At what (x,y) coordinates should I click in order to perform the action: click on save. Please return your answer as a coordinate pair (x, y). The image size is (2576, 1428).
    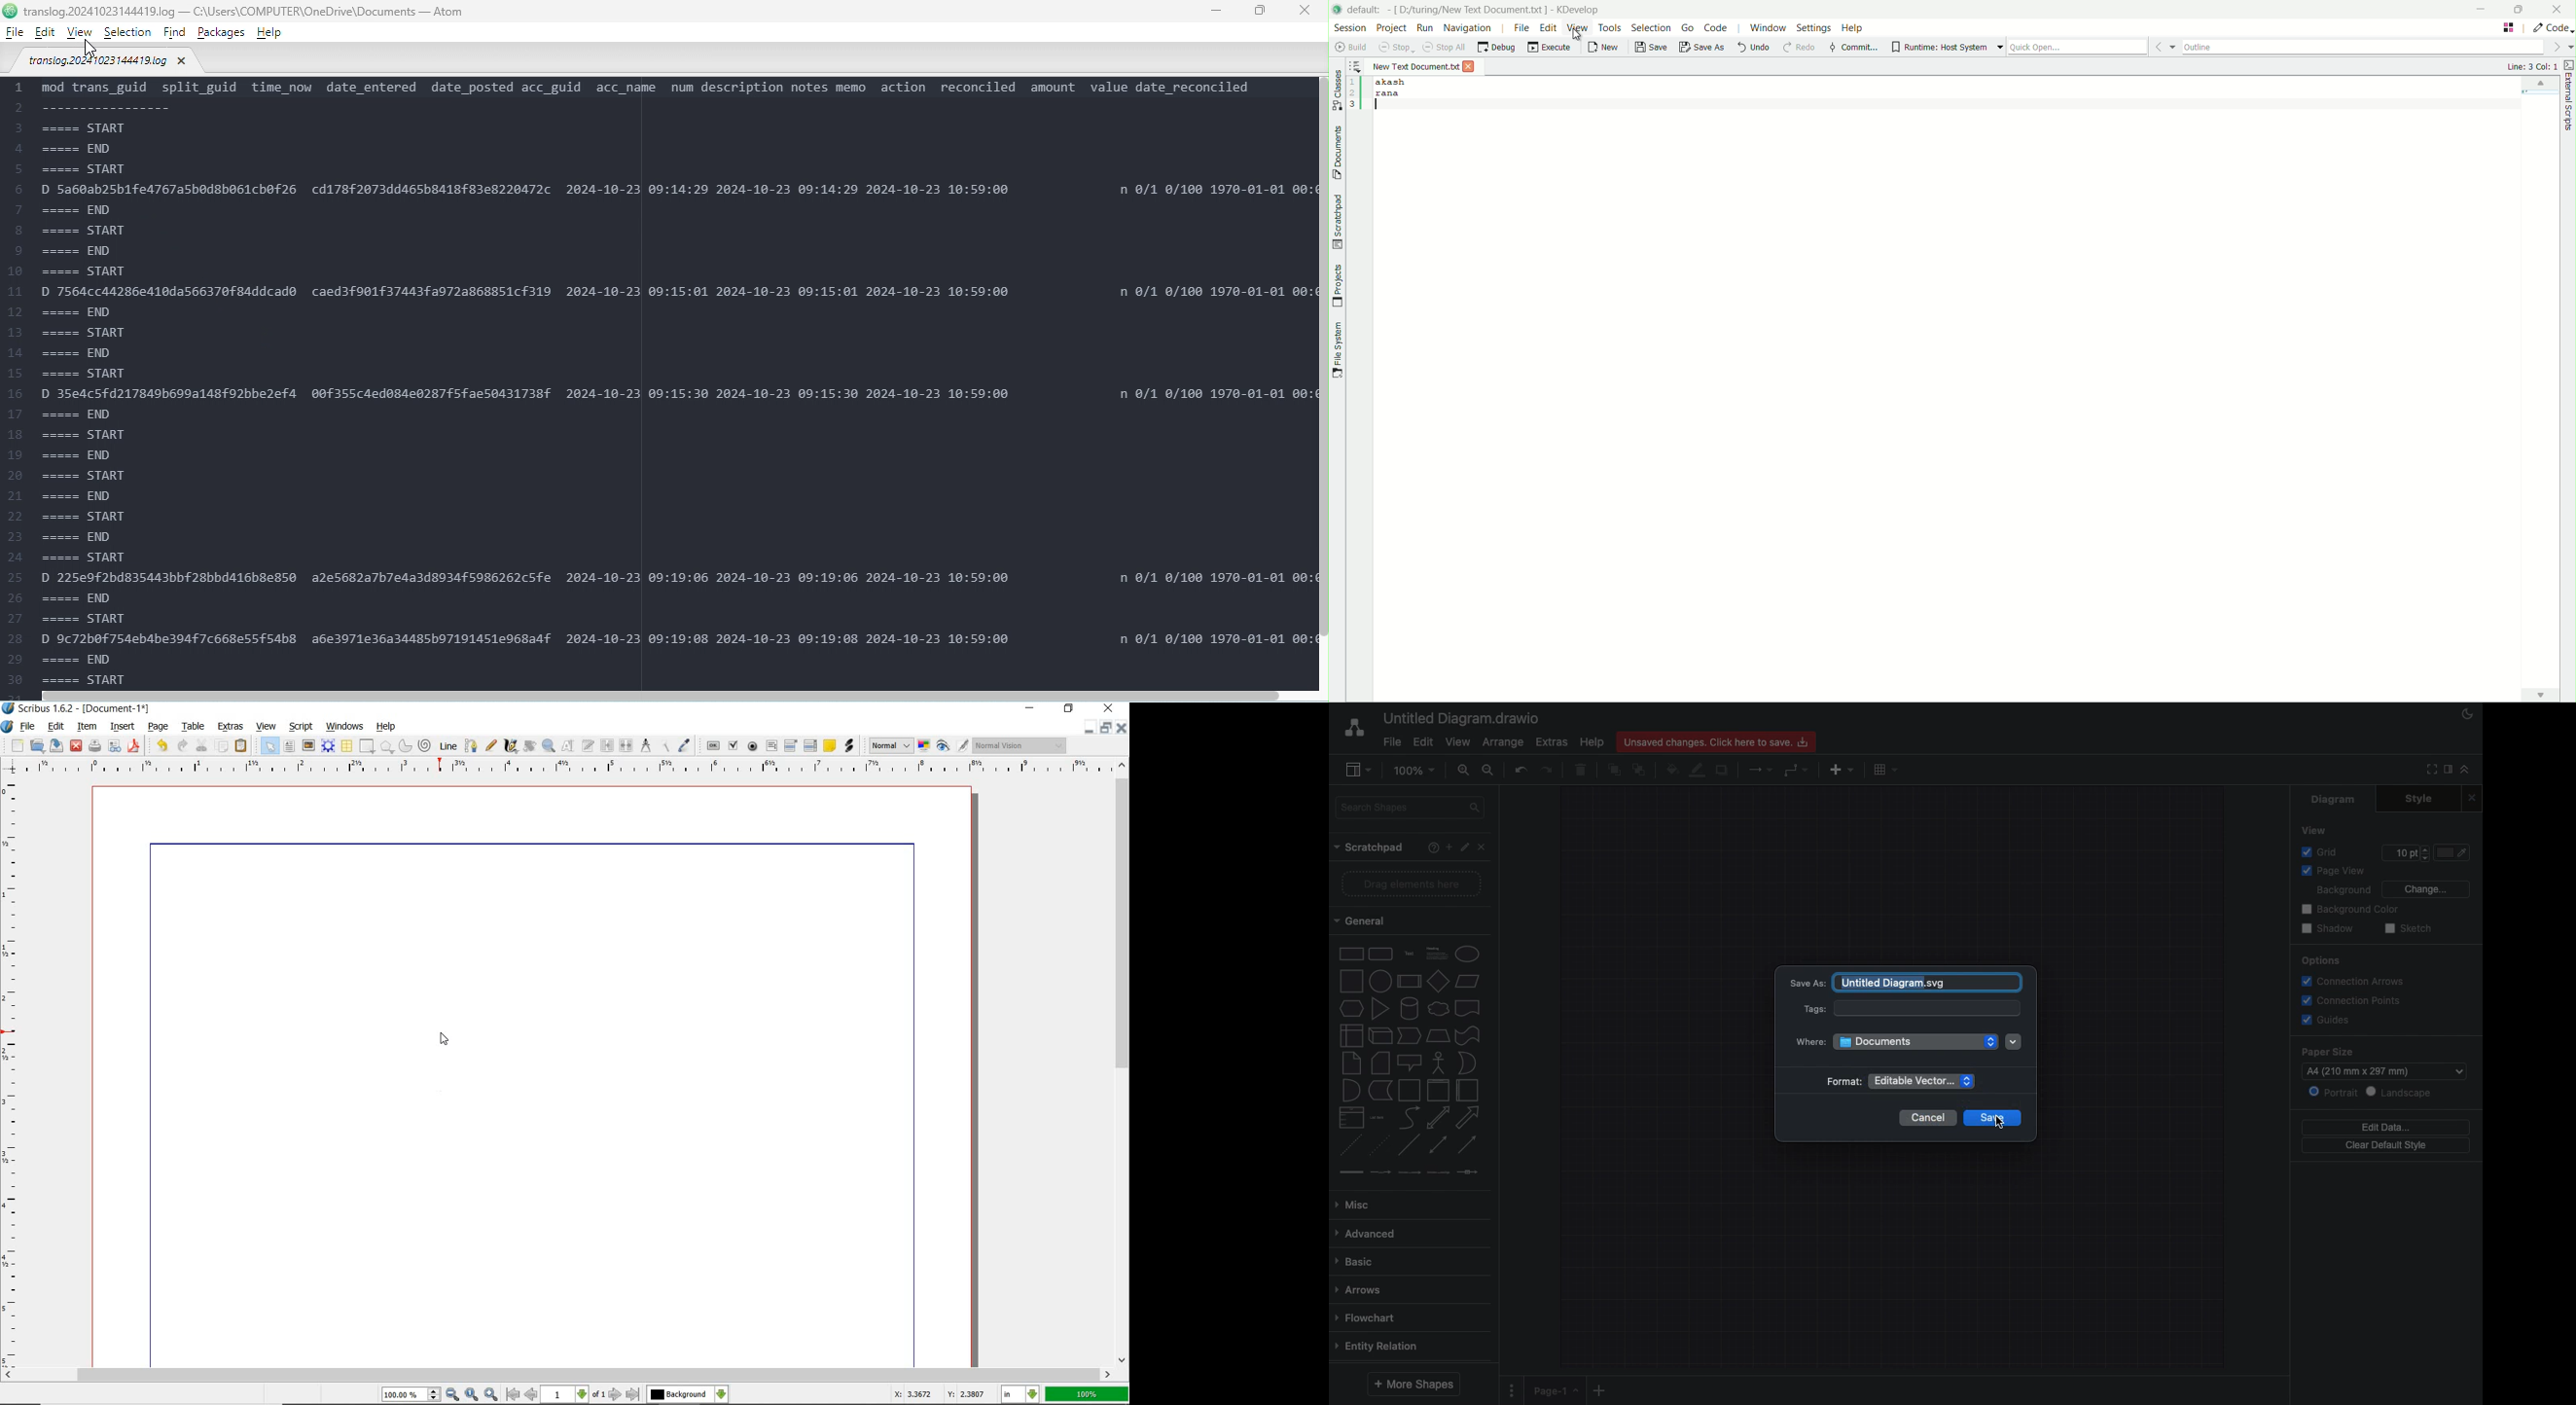
    Looking at the image, I should click on (58, 745).